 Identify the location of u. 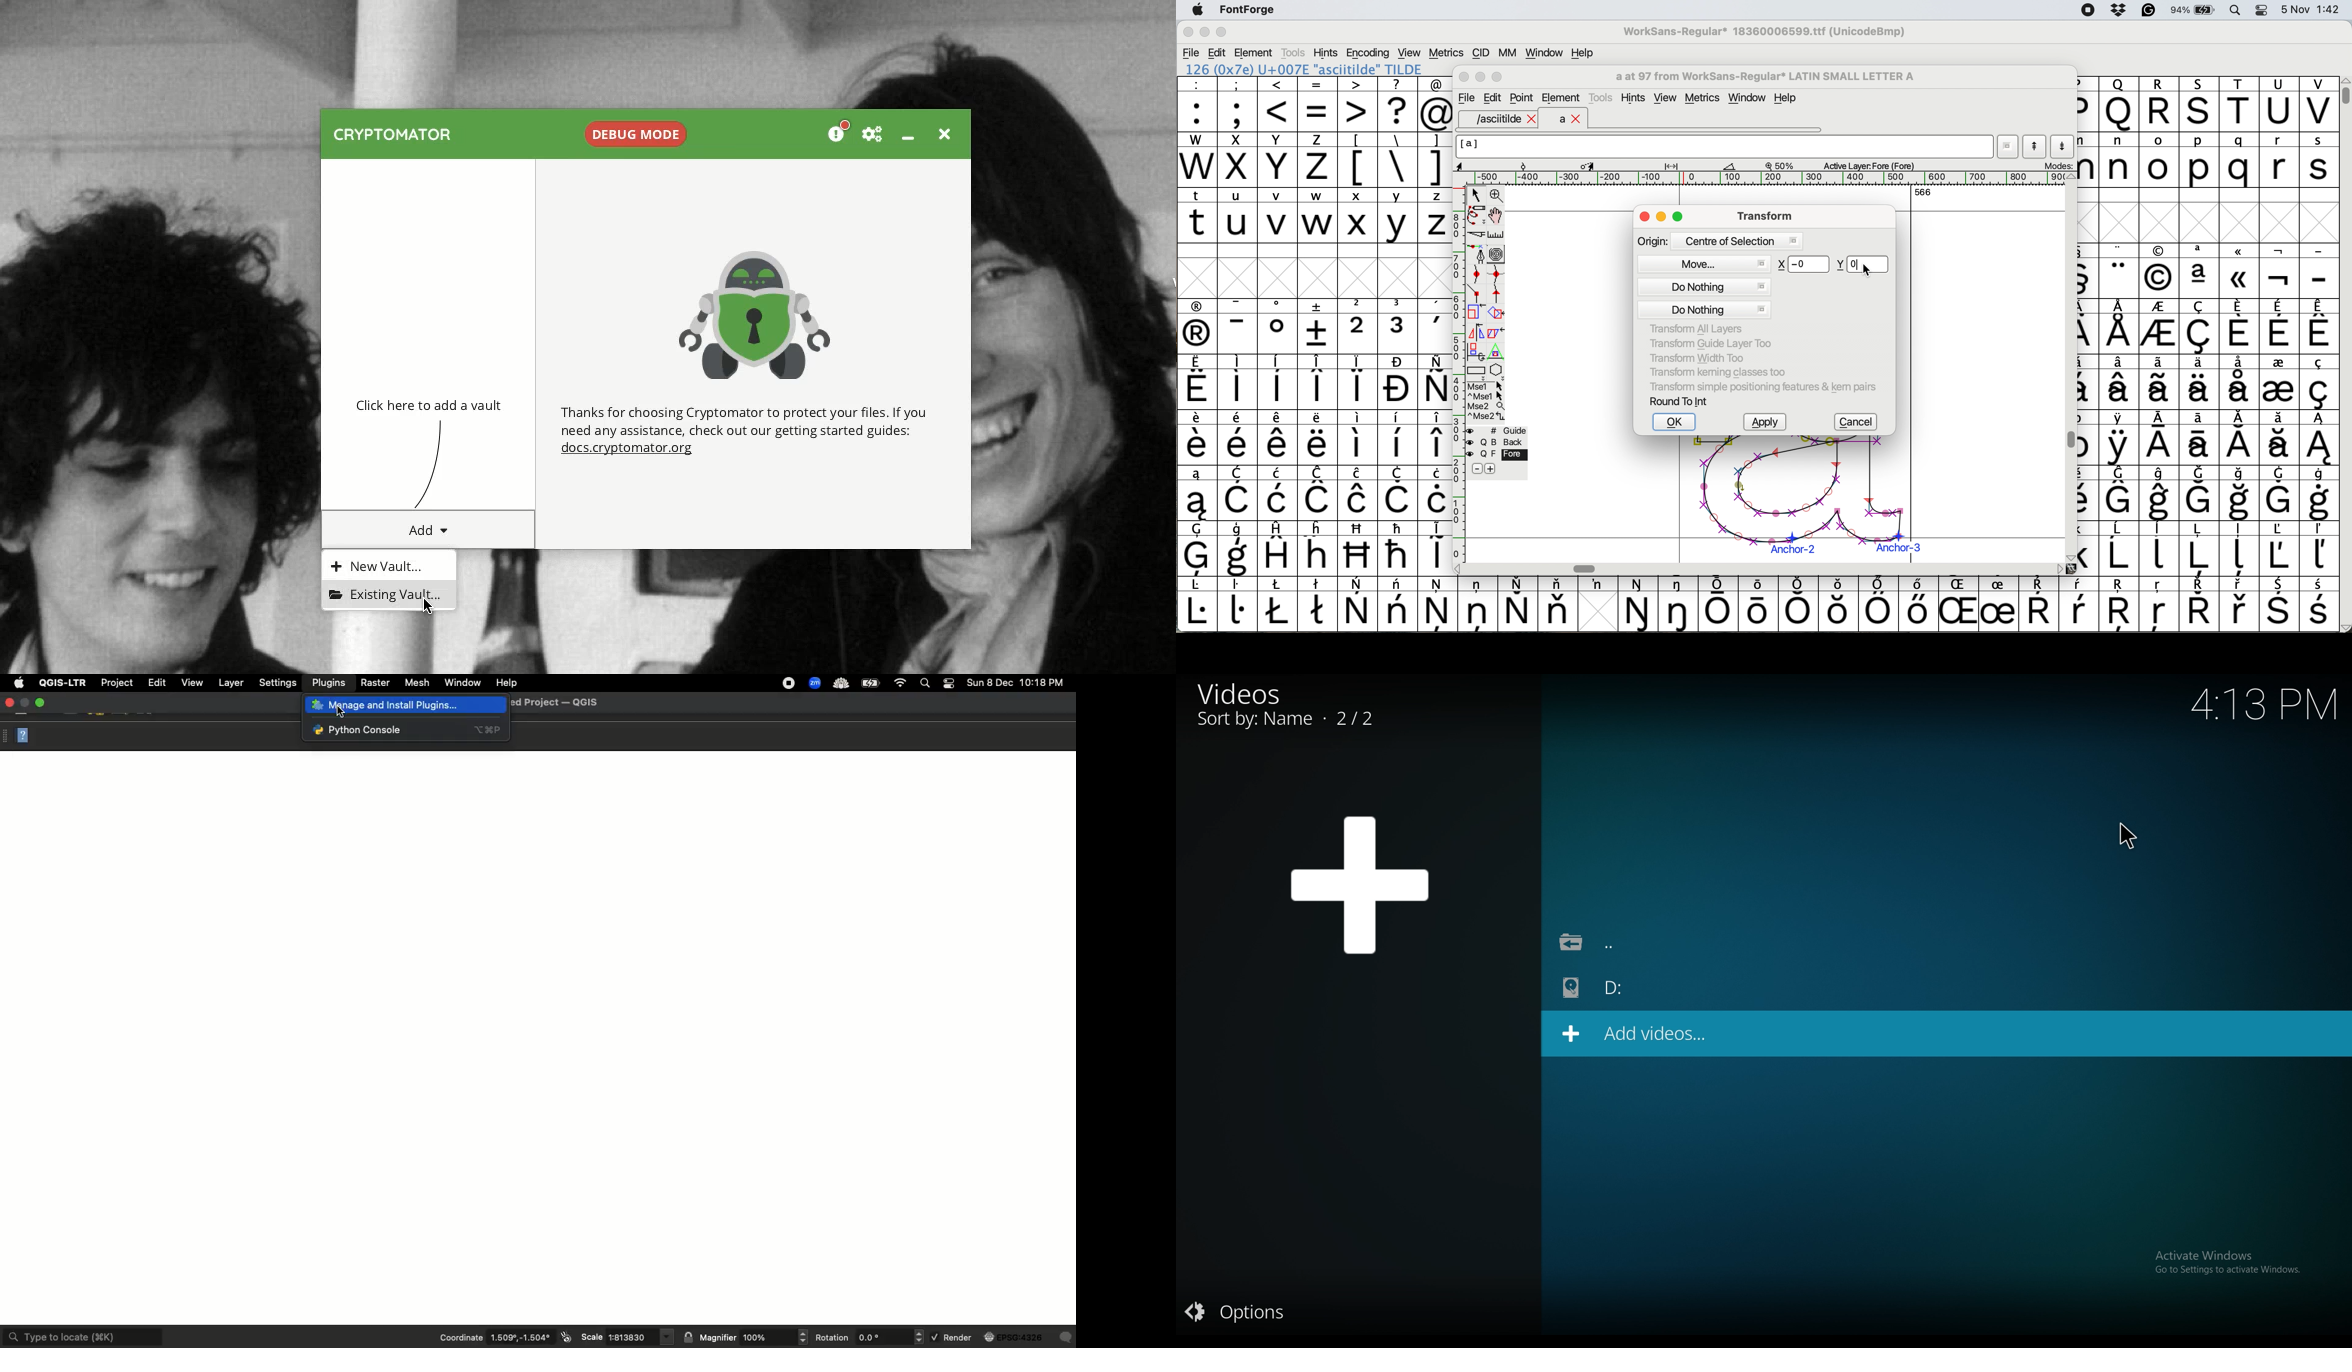
(1238, 215).